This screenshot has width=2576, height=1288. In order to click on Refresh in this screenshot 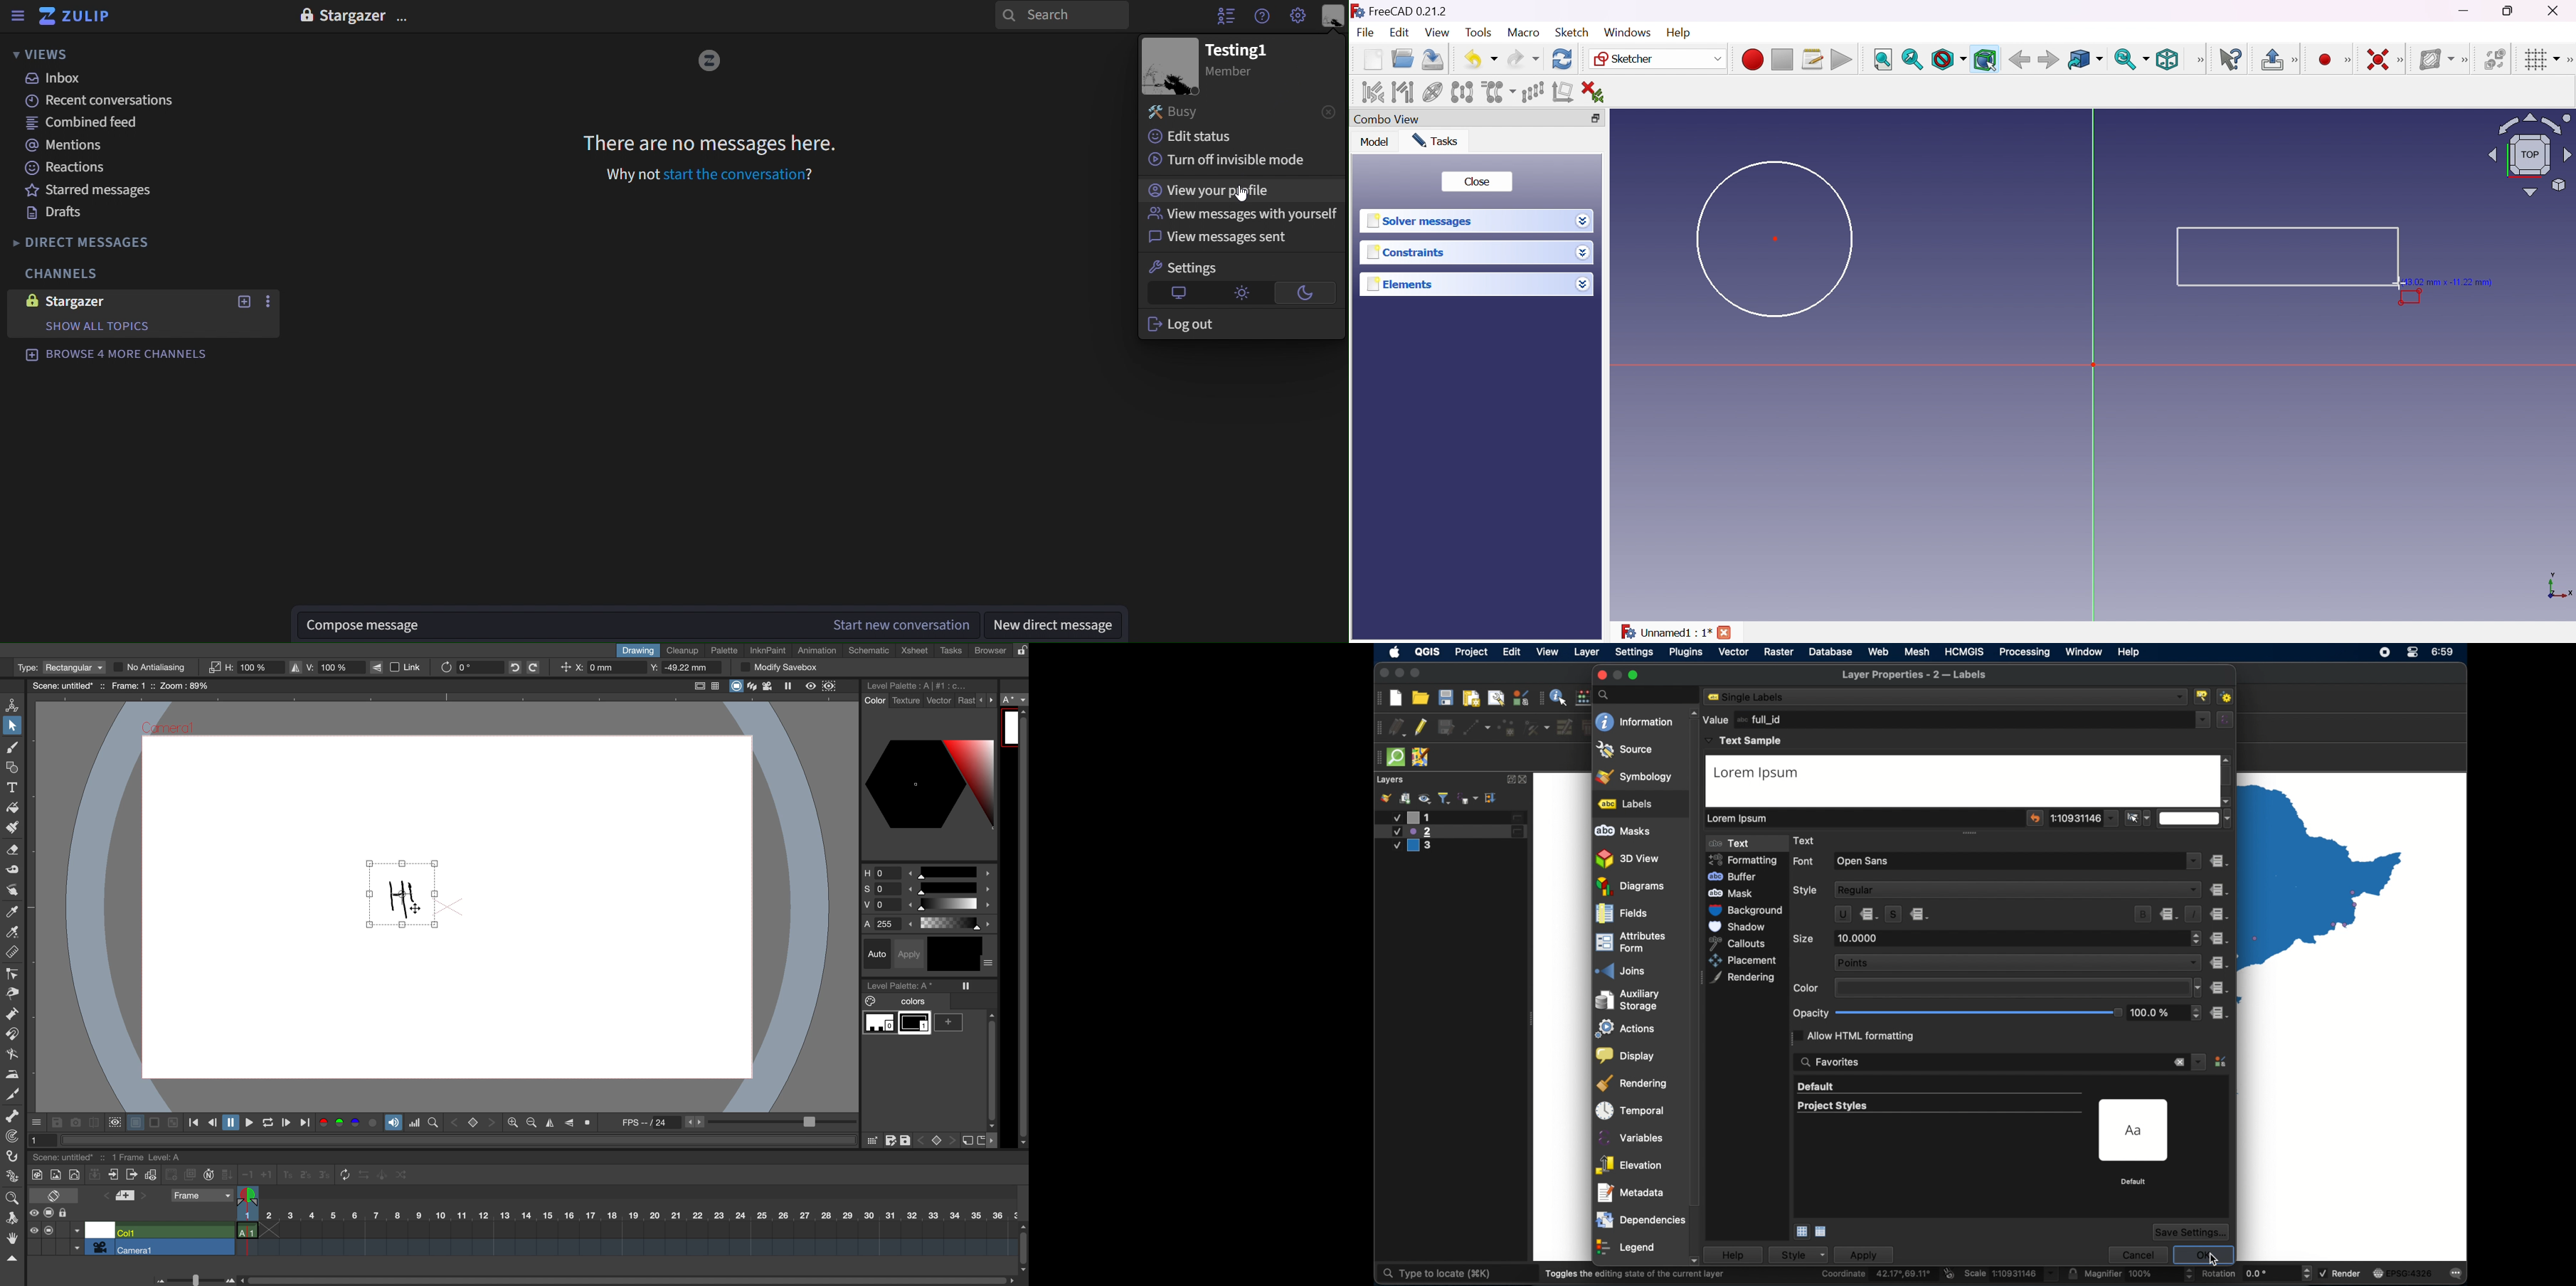, I will do `click(1562, 58)`.